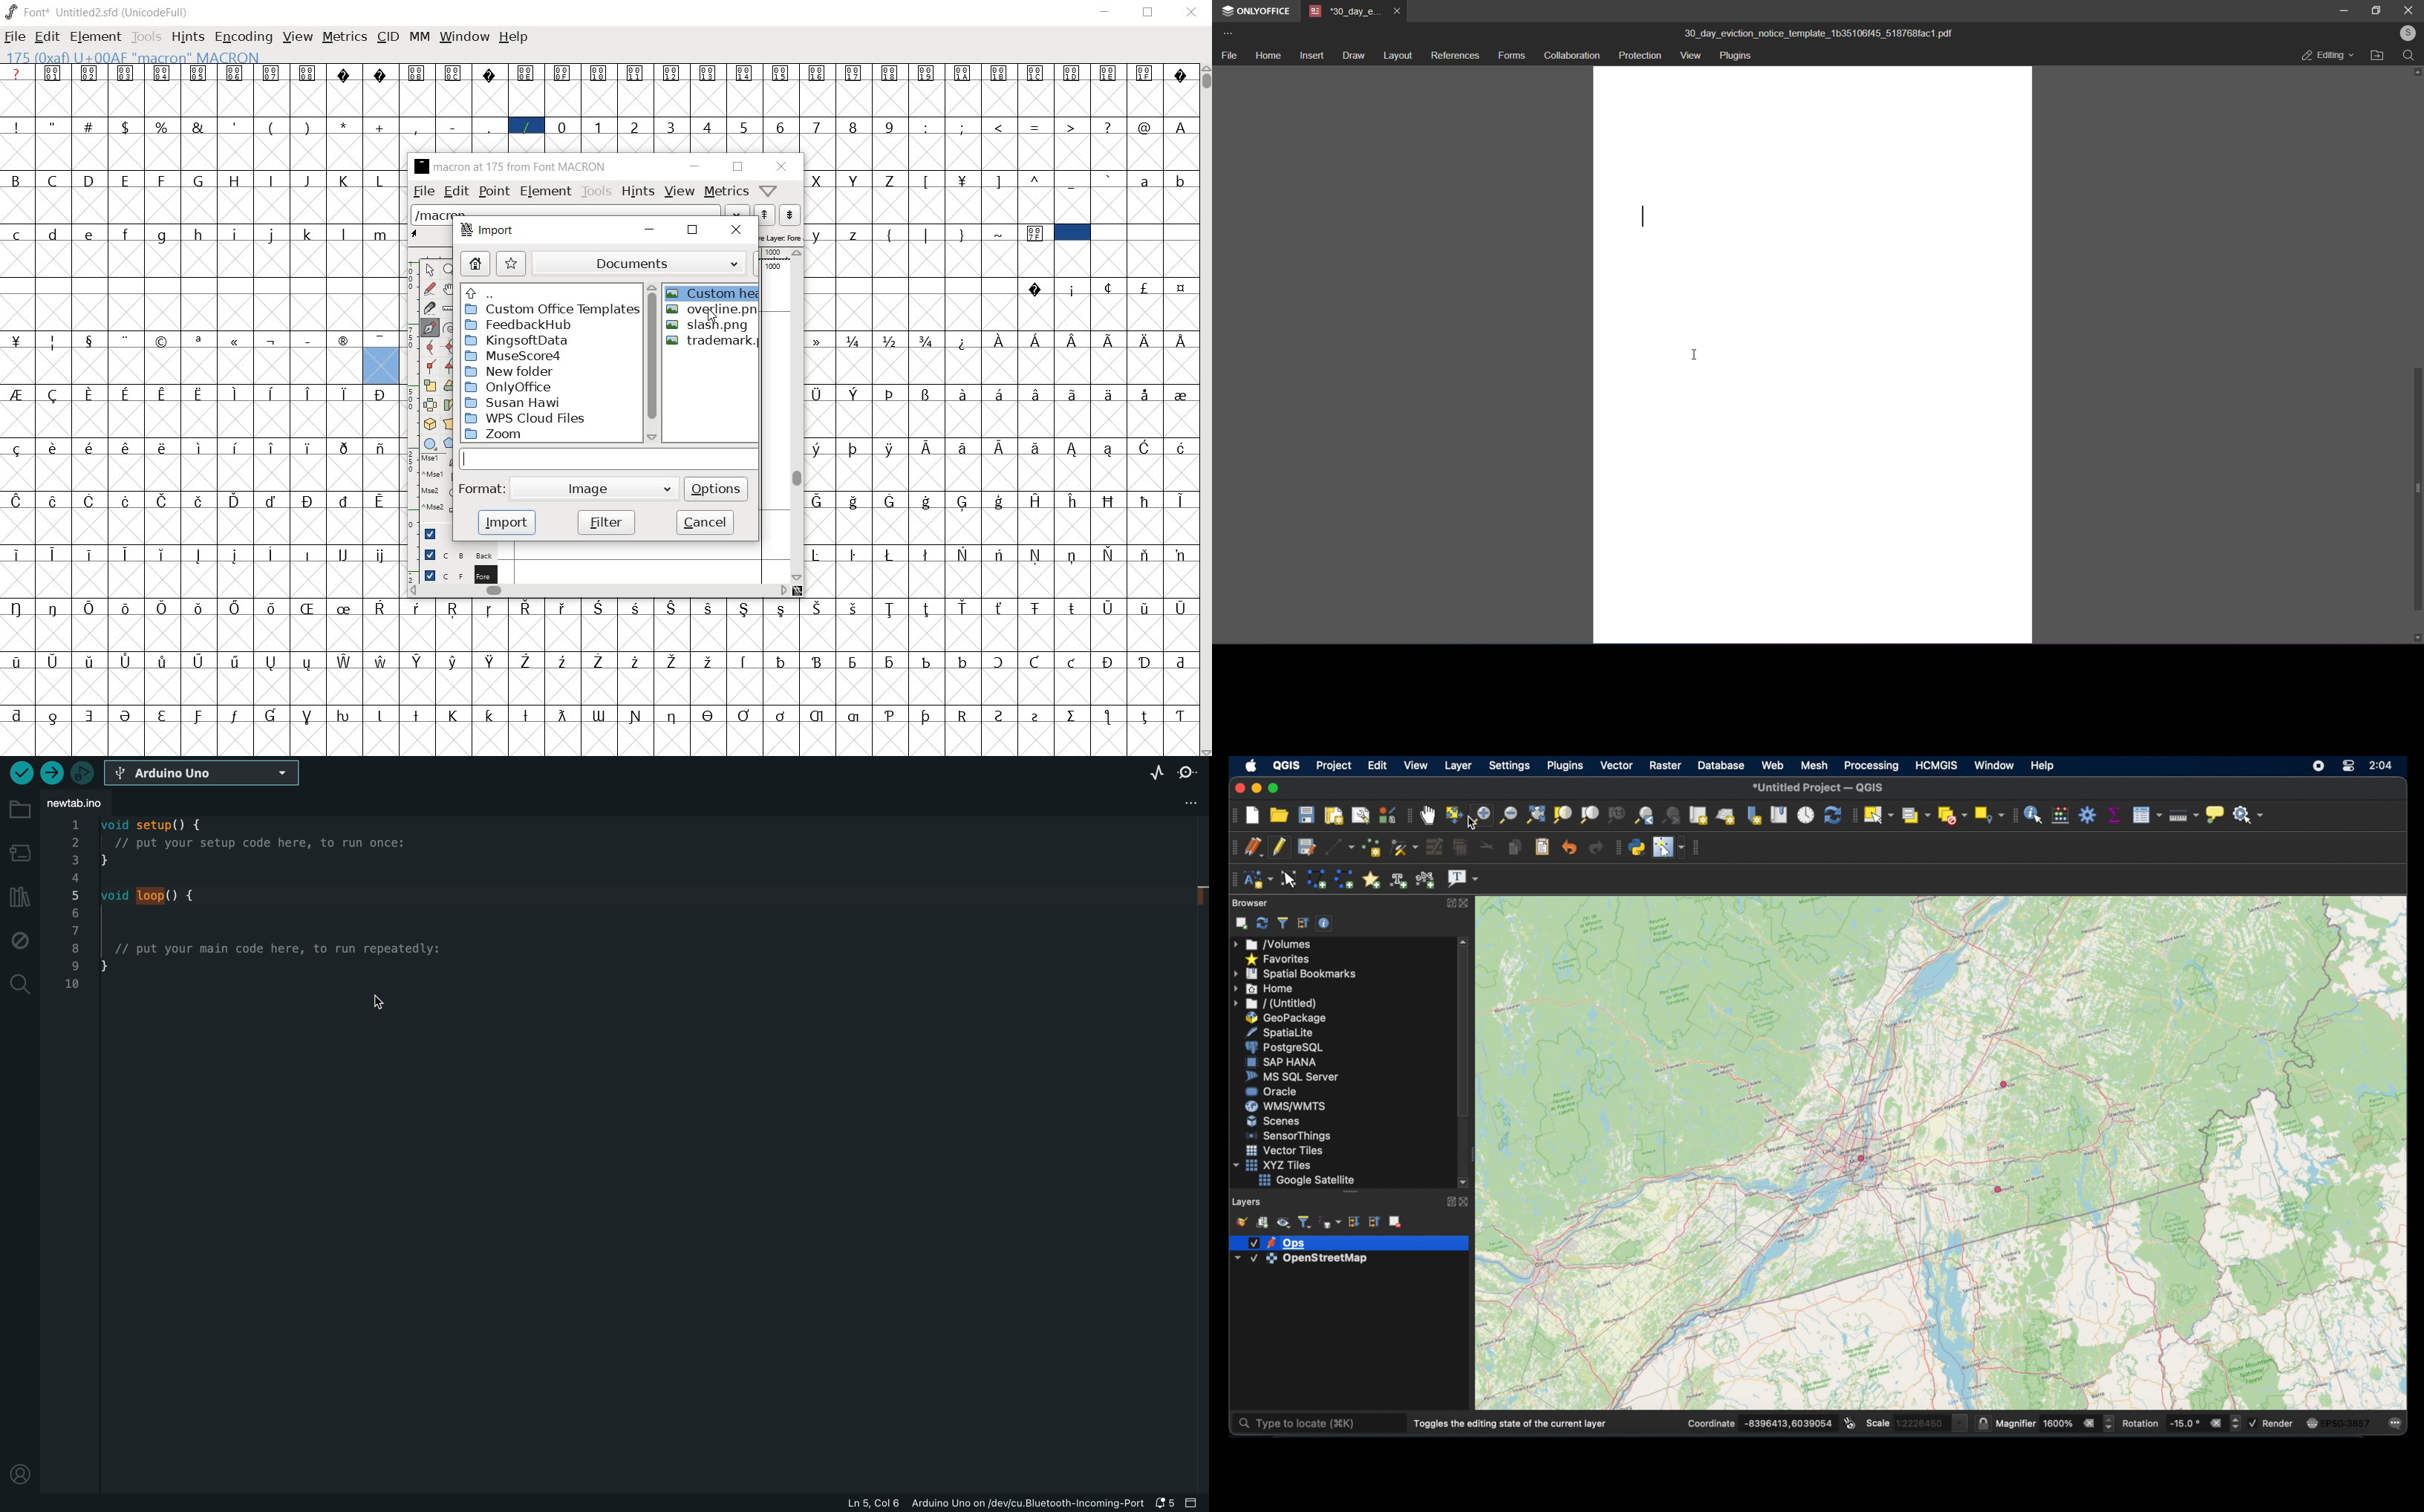 The width and height of the screenshot is (2436, 1512). Describe the element at coordinates (1072, 126) in the screenshot. I see `>` at that location.